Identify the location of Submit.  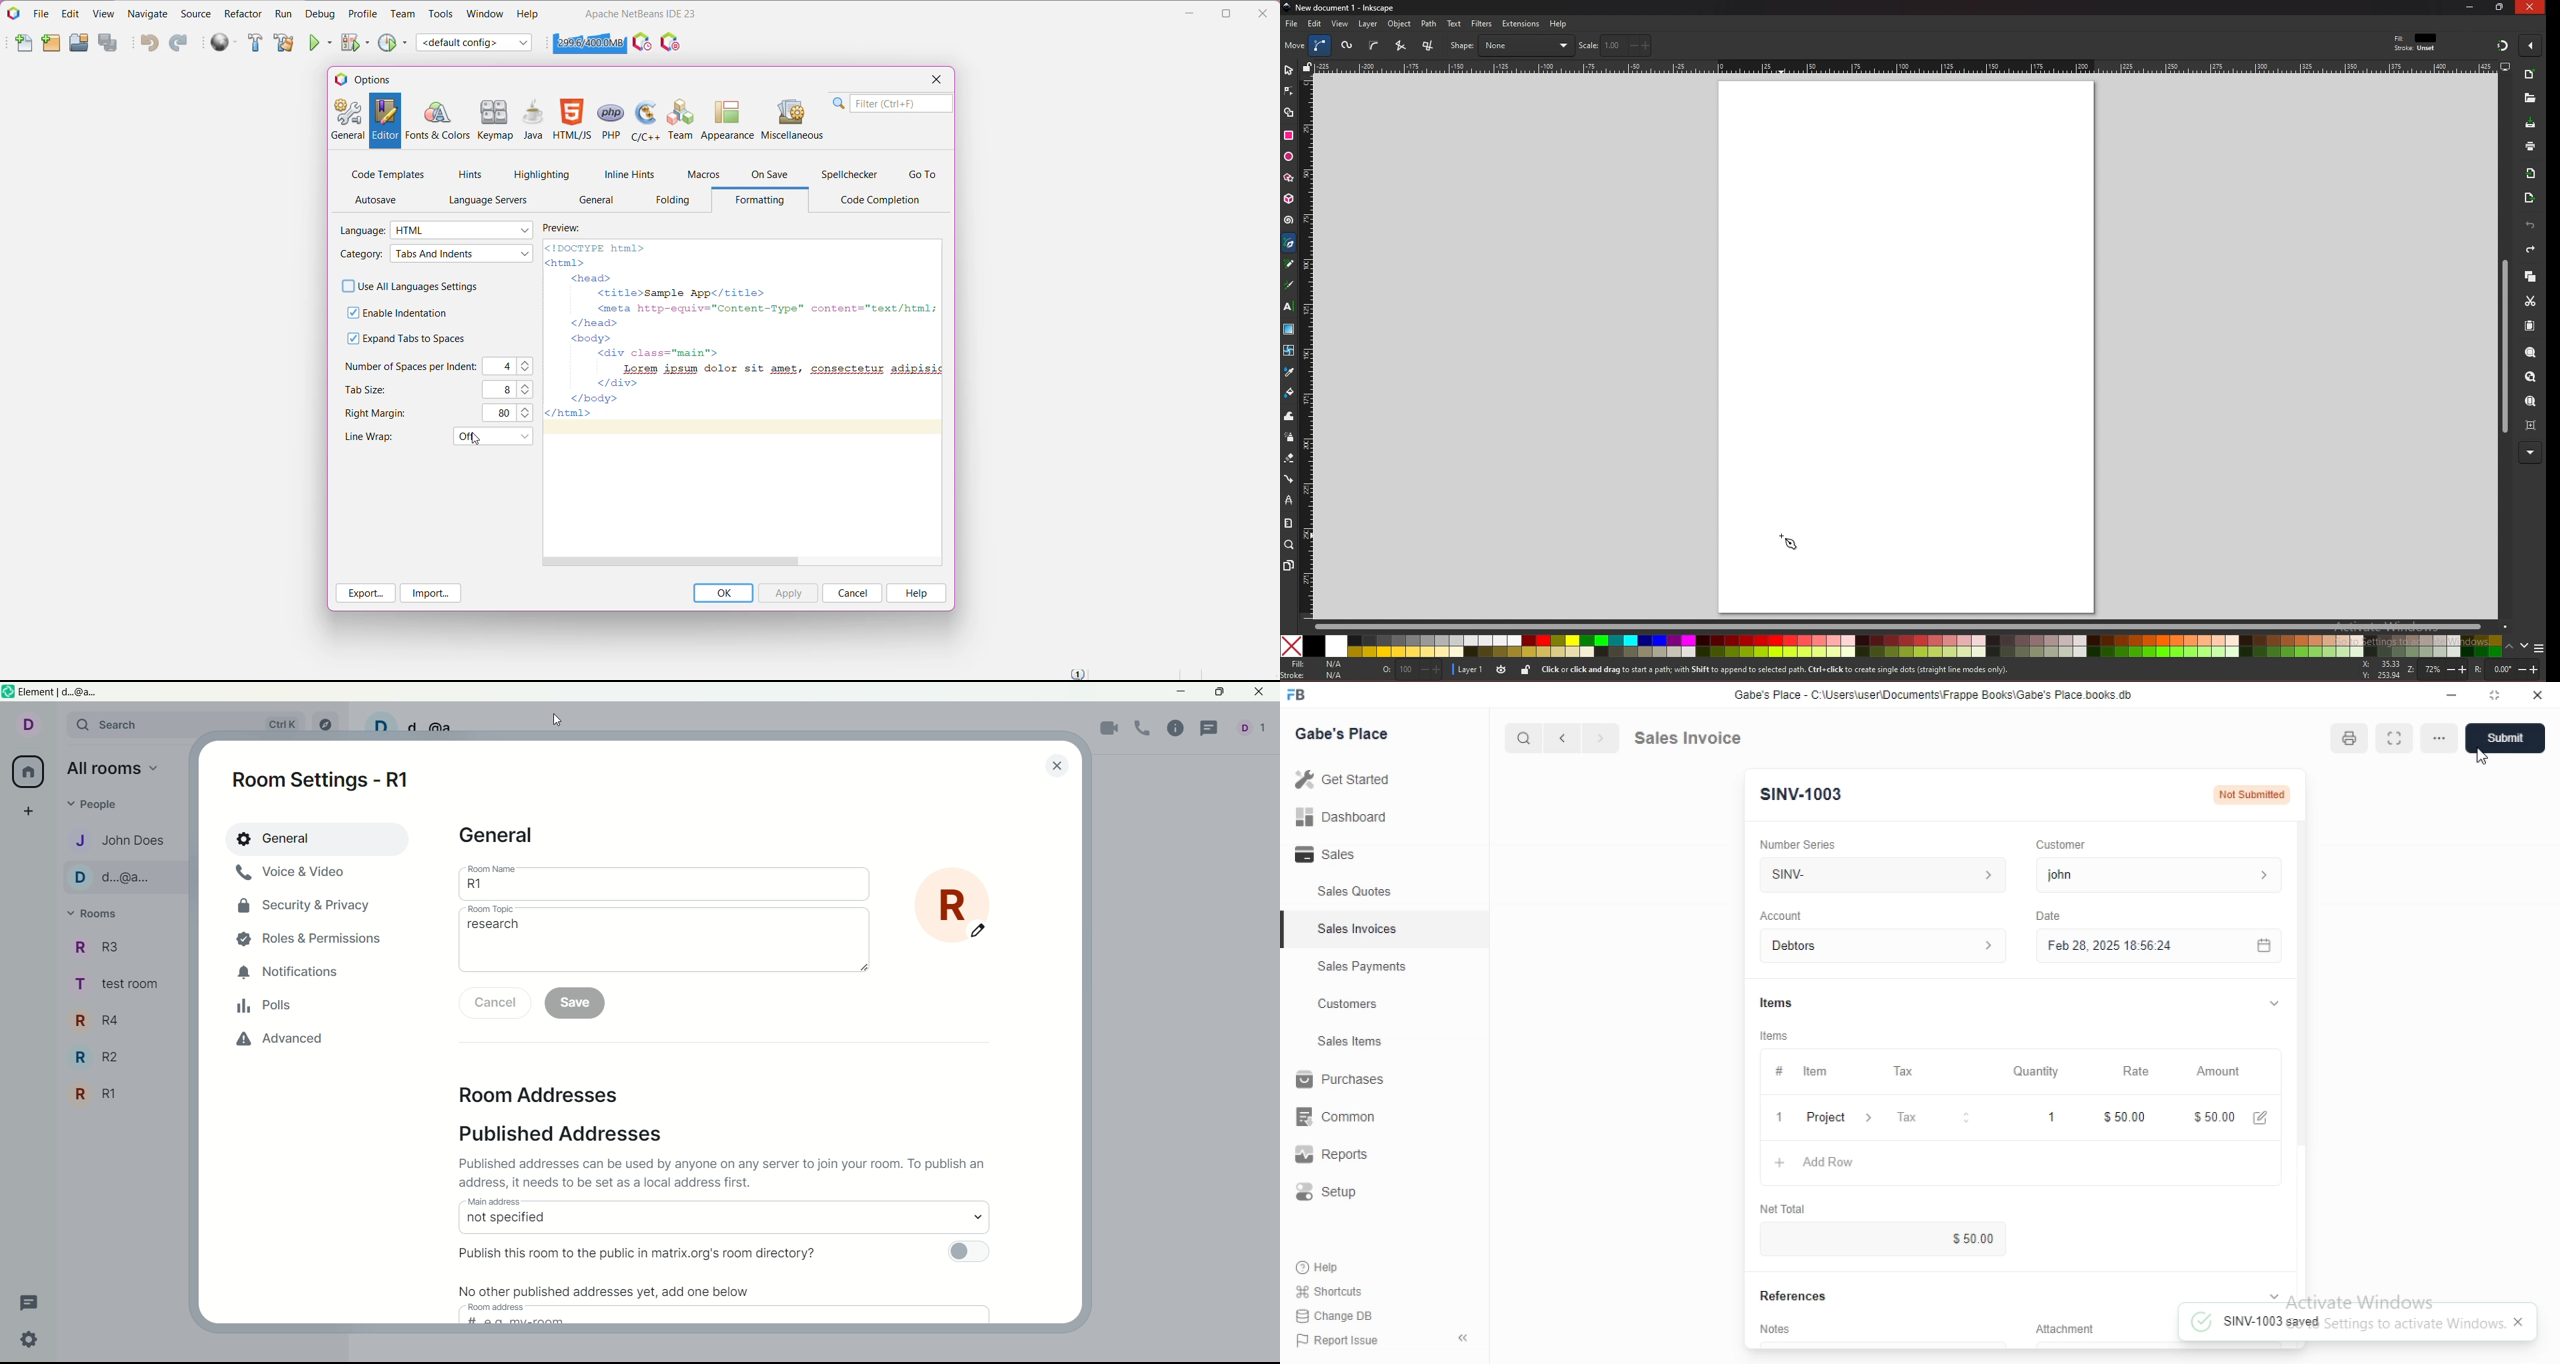
(2504, 737).